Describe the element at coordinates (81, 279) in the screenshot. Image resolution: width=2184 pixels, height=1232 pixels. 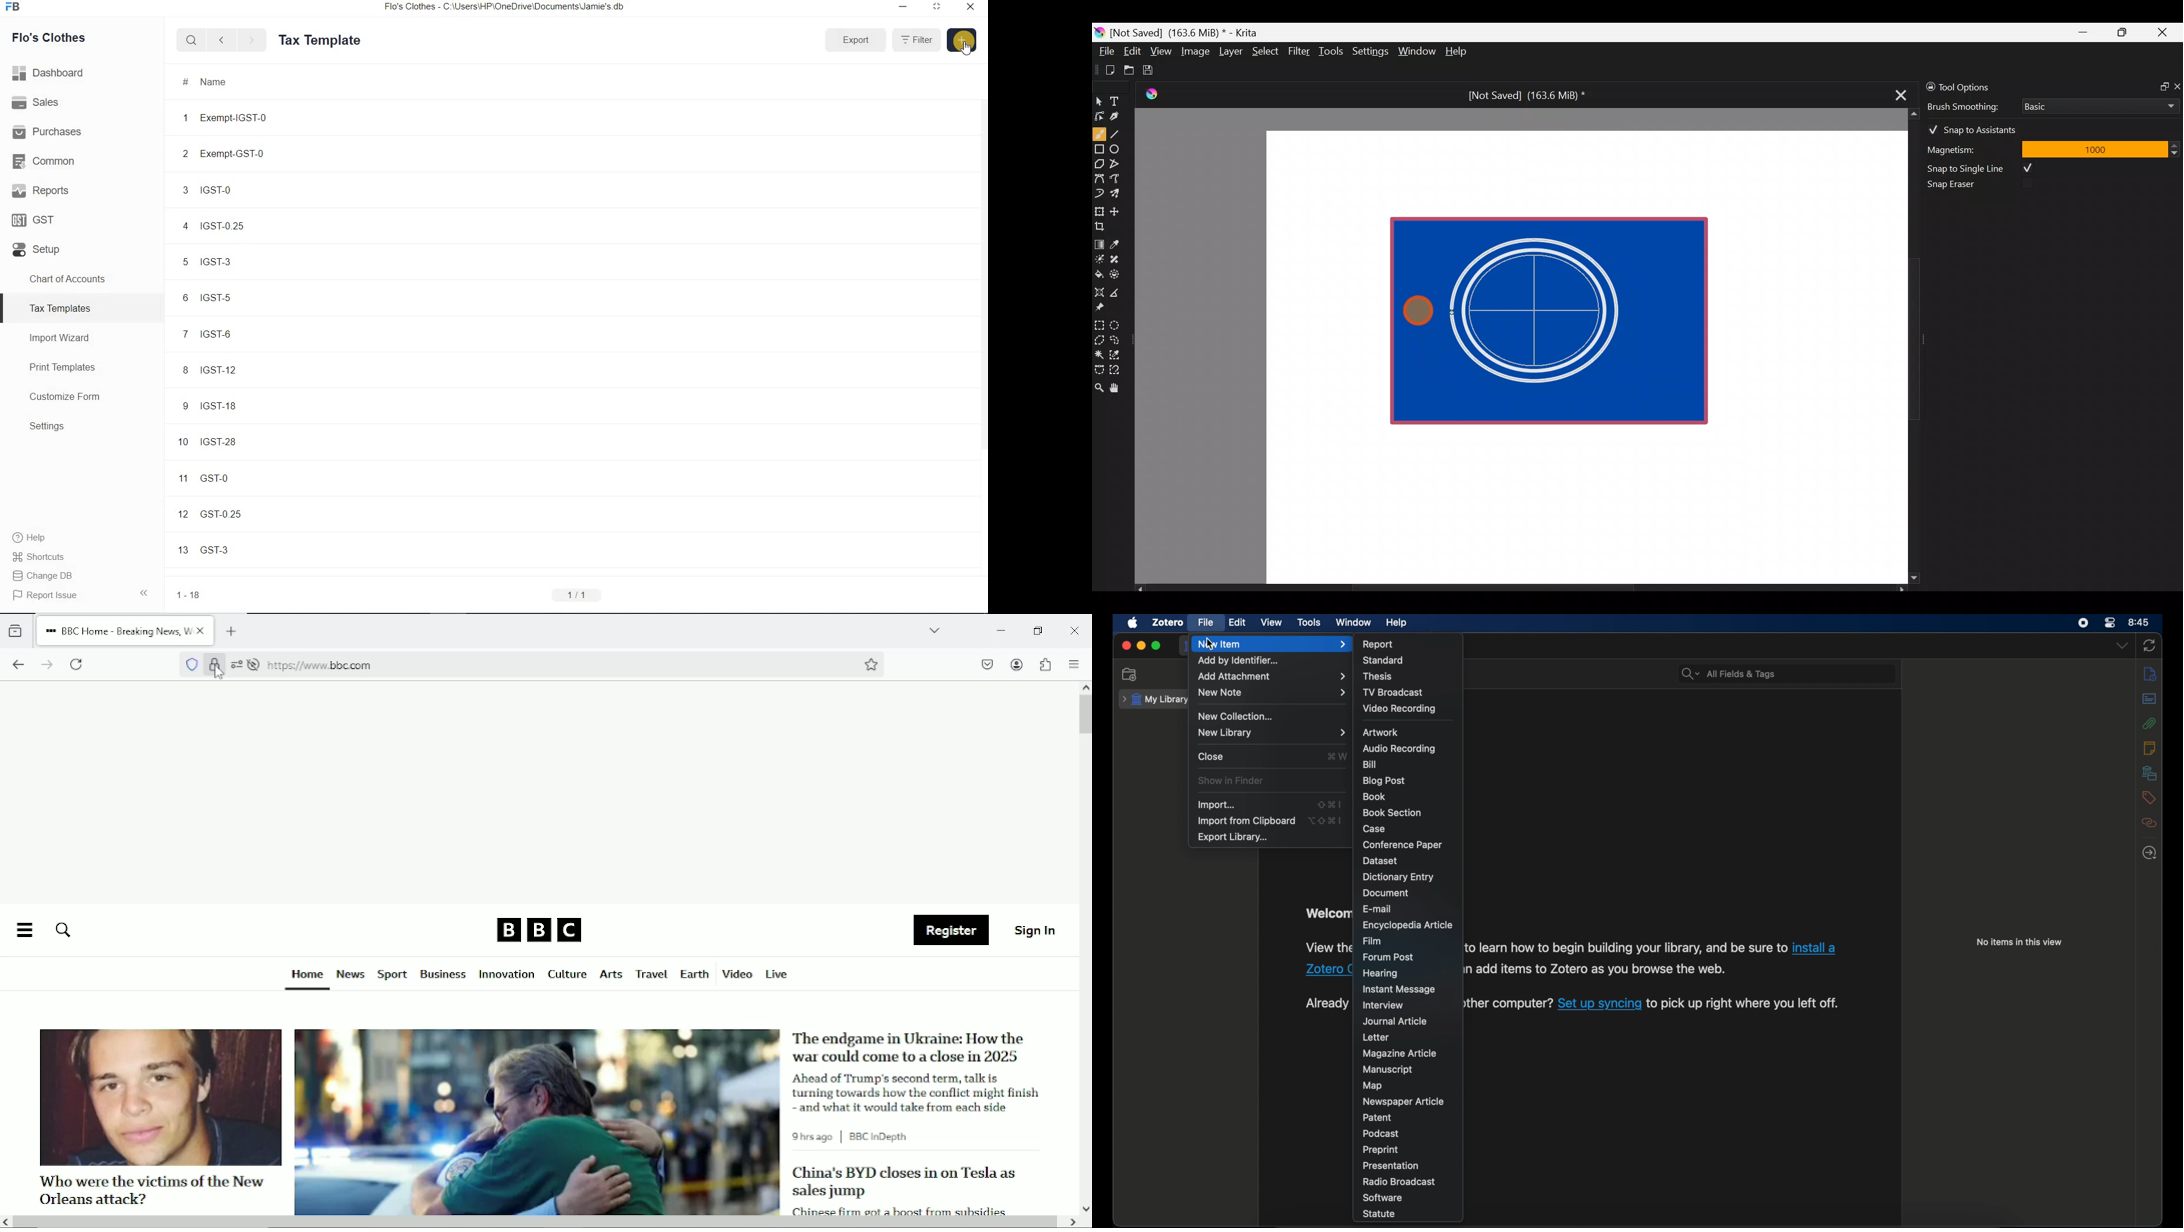
I see `Chart of Accounts` at that location.